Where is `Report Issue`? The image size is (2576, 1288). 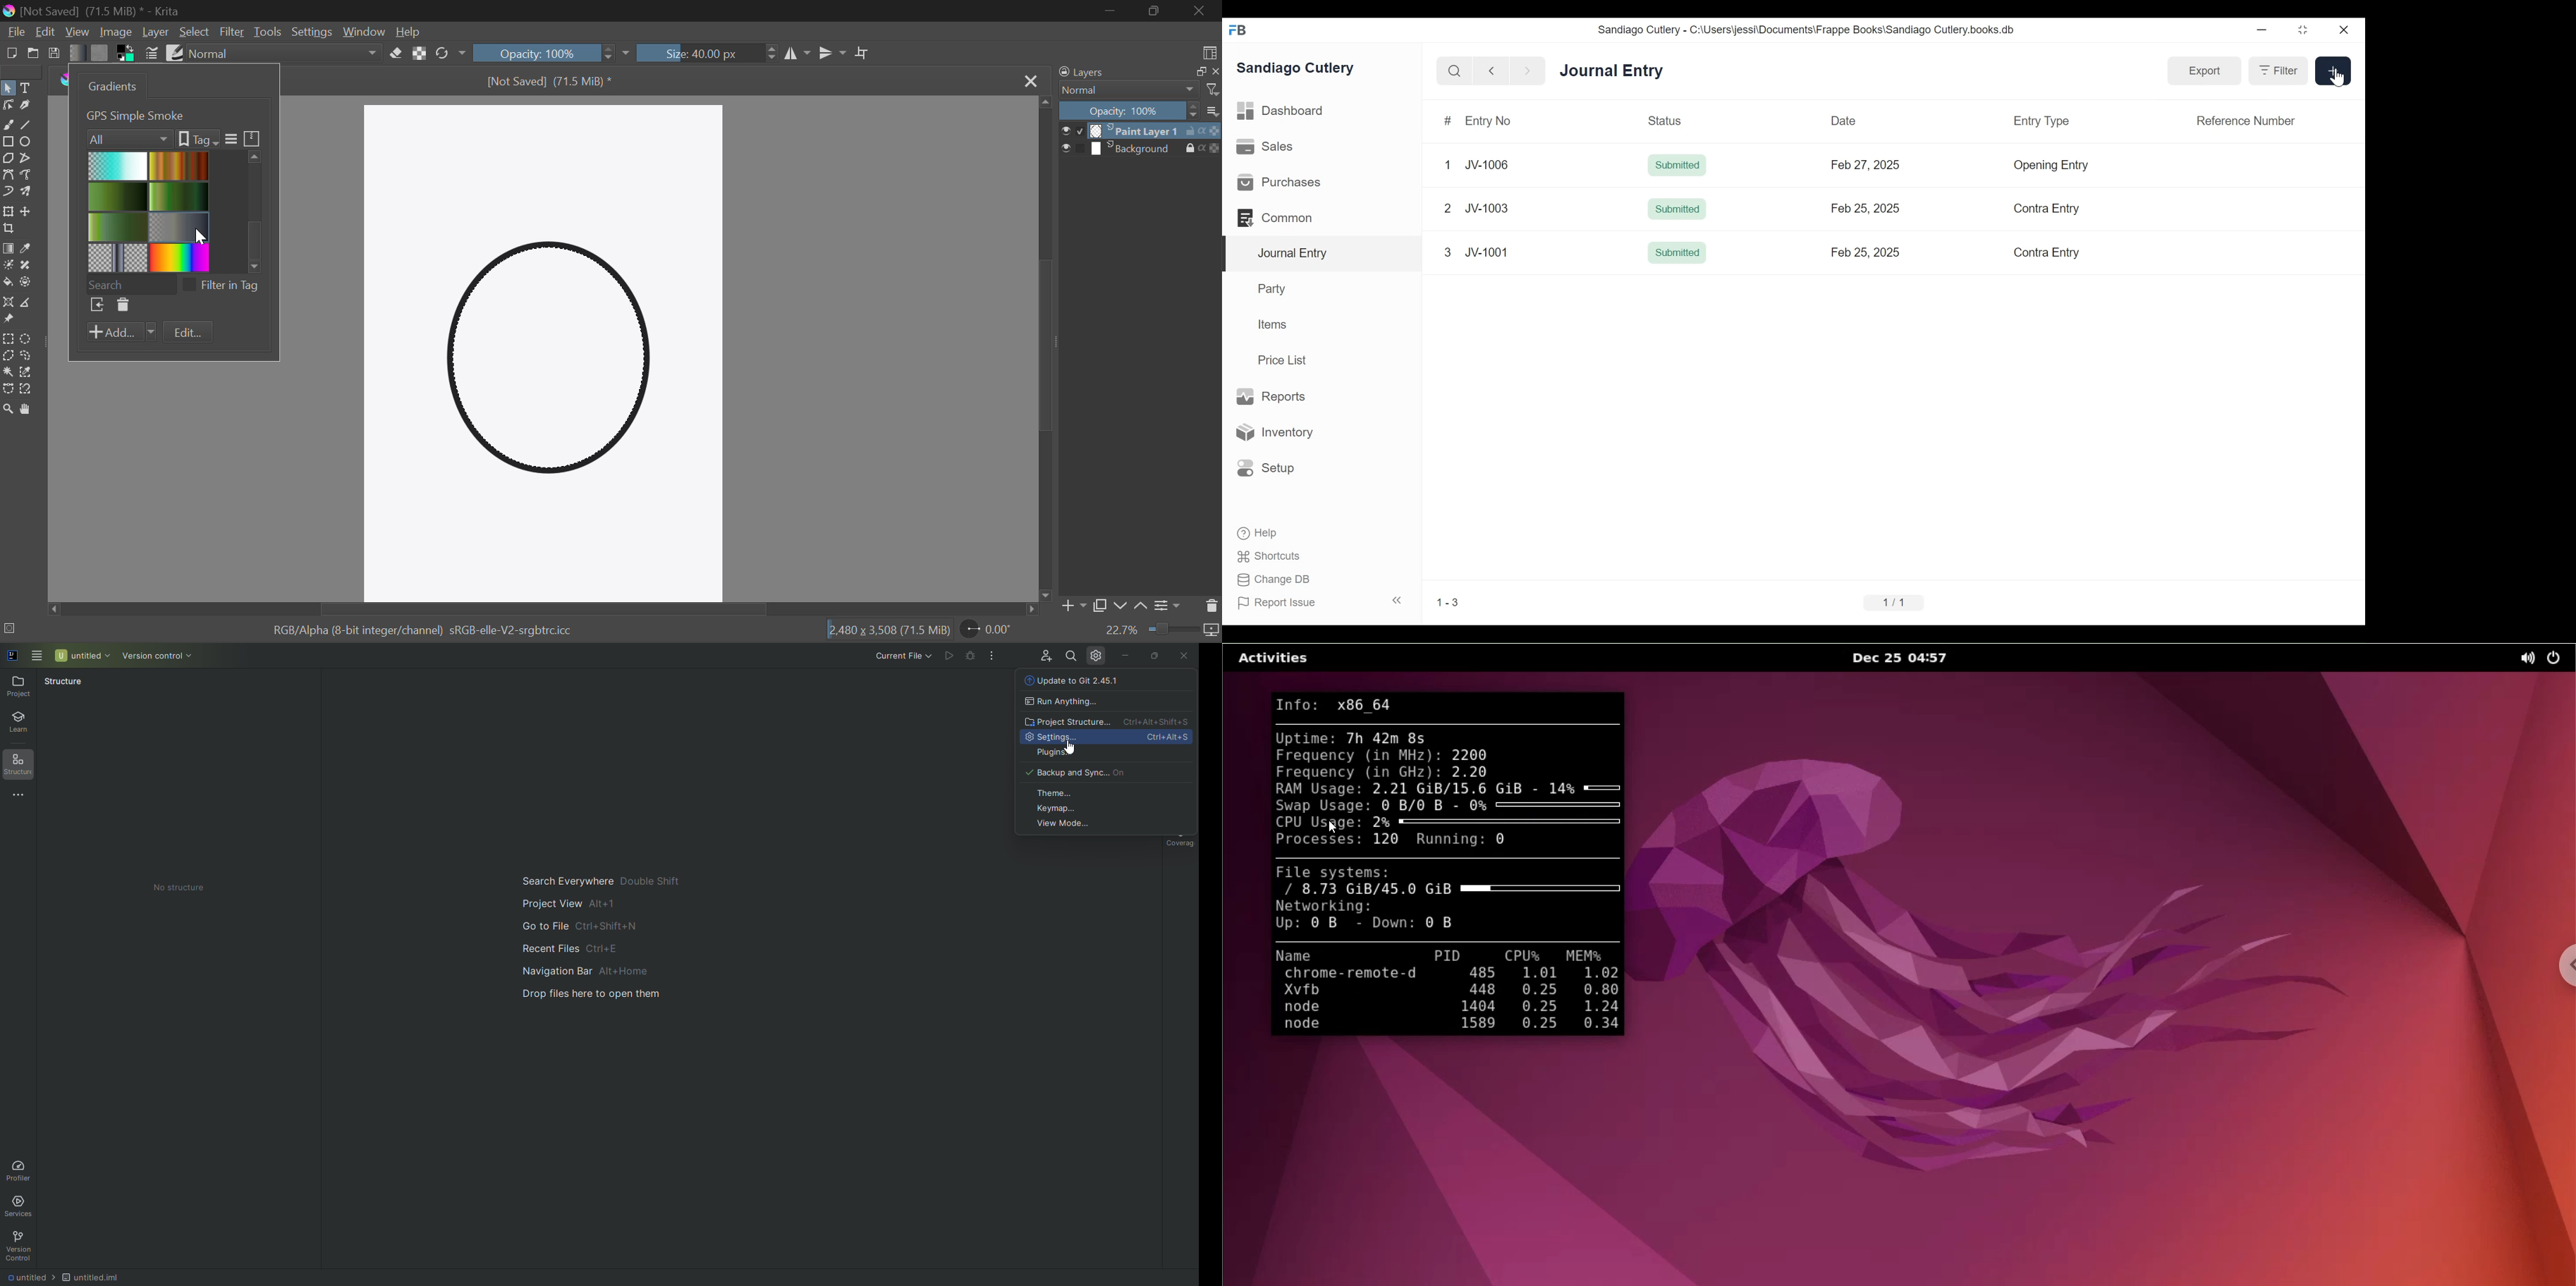
Report Issue is located at coordinates (1282, 604).